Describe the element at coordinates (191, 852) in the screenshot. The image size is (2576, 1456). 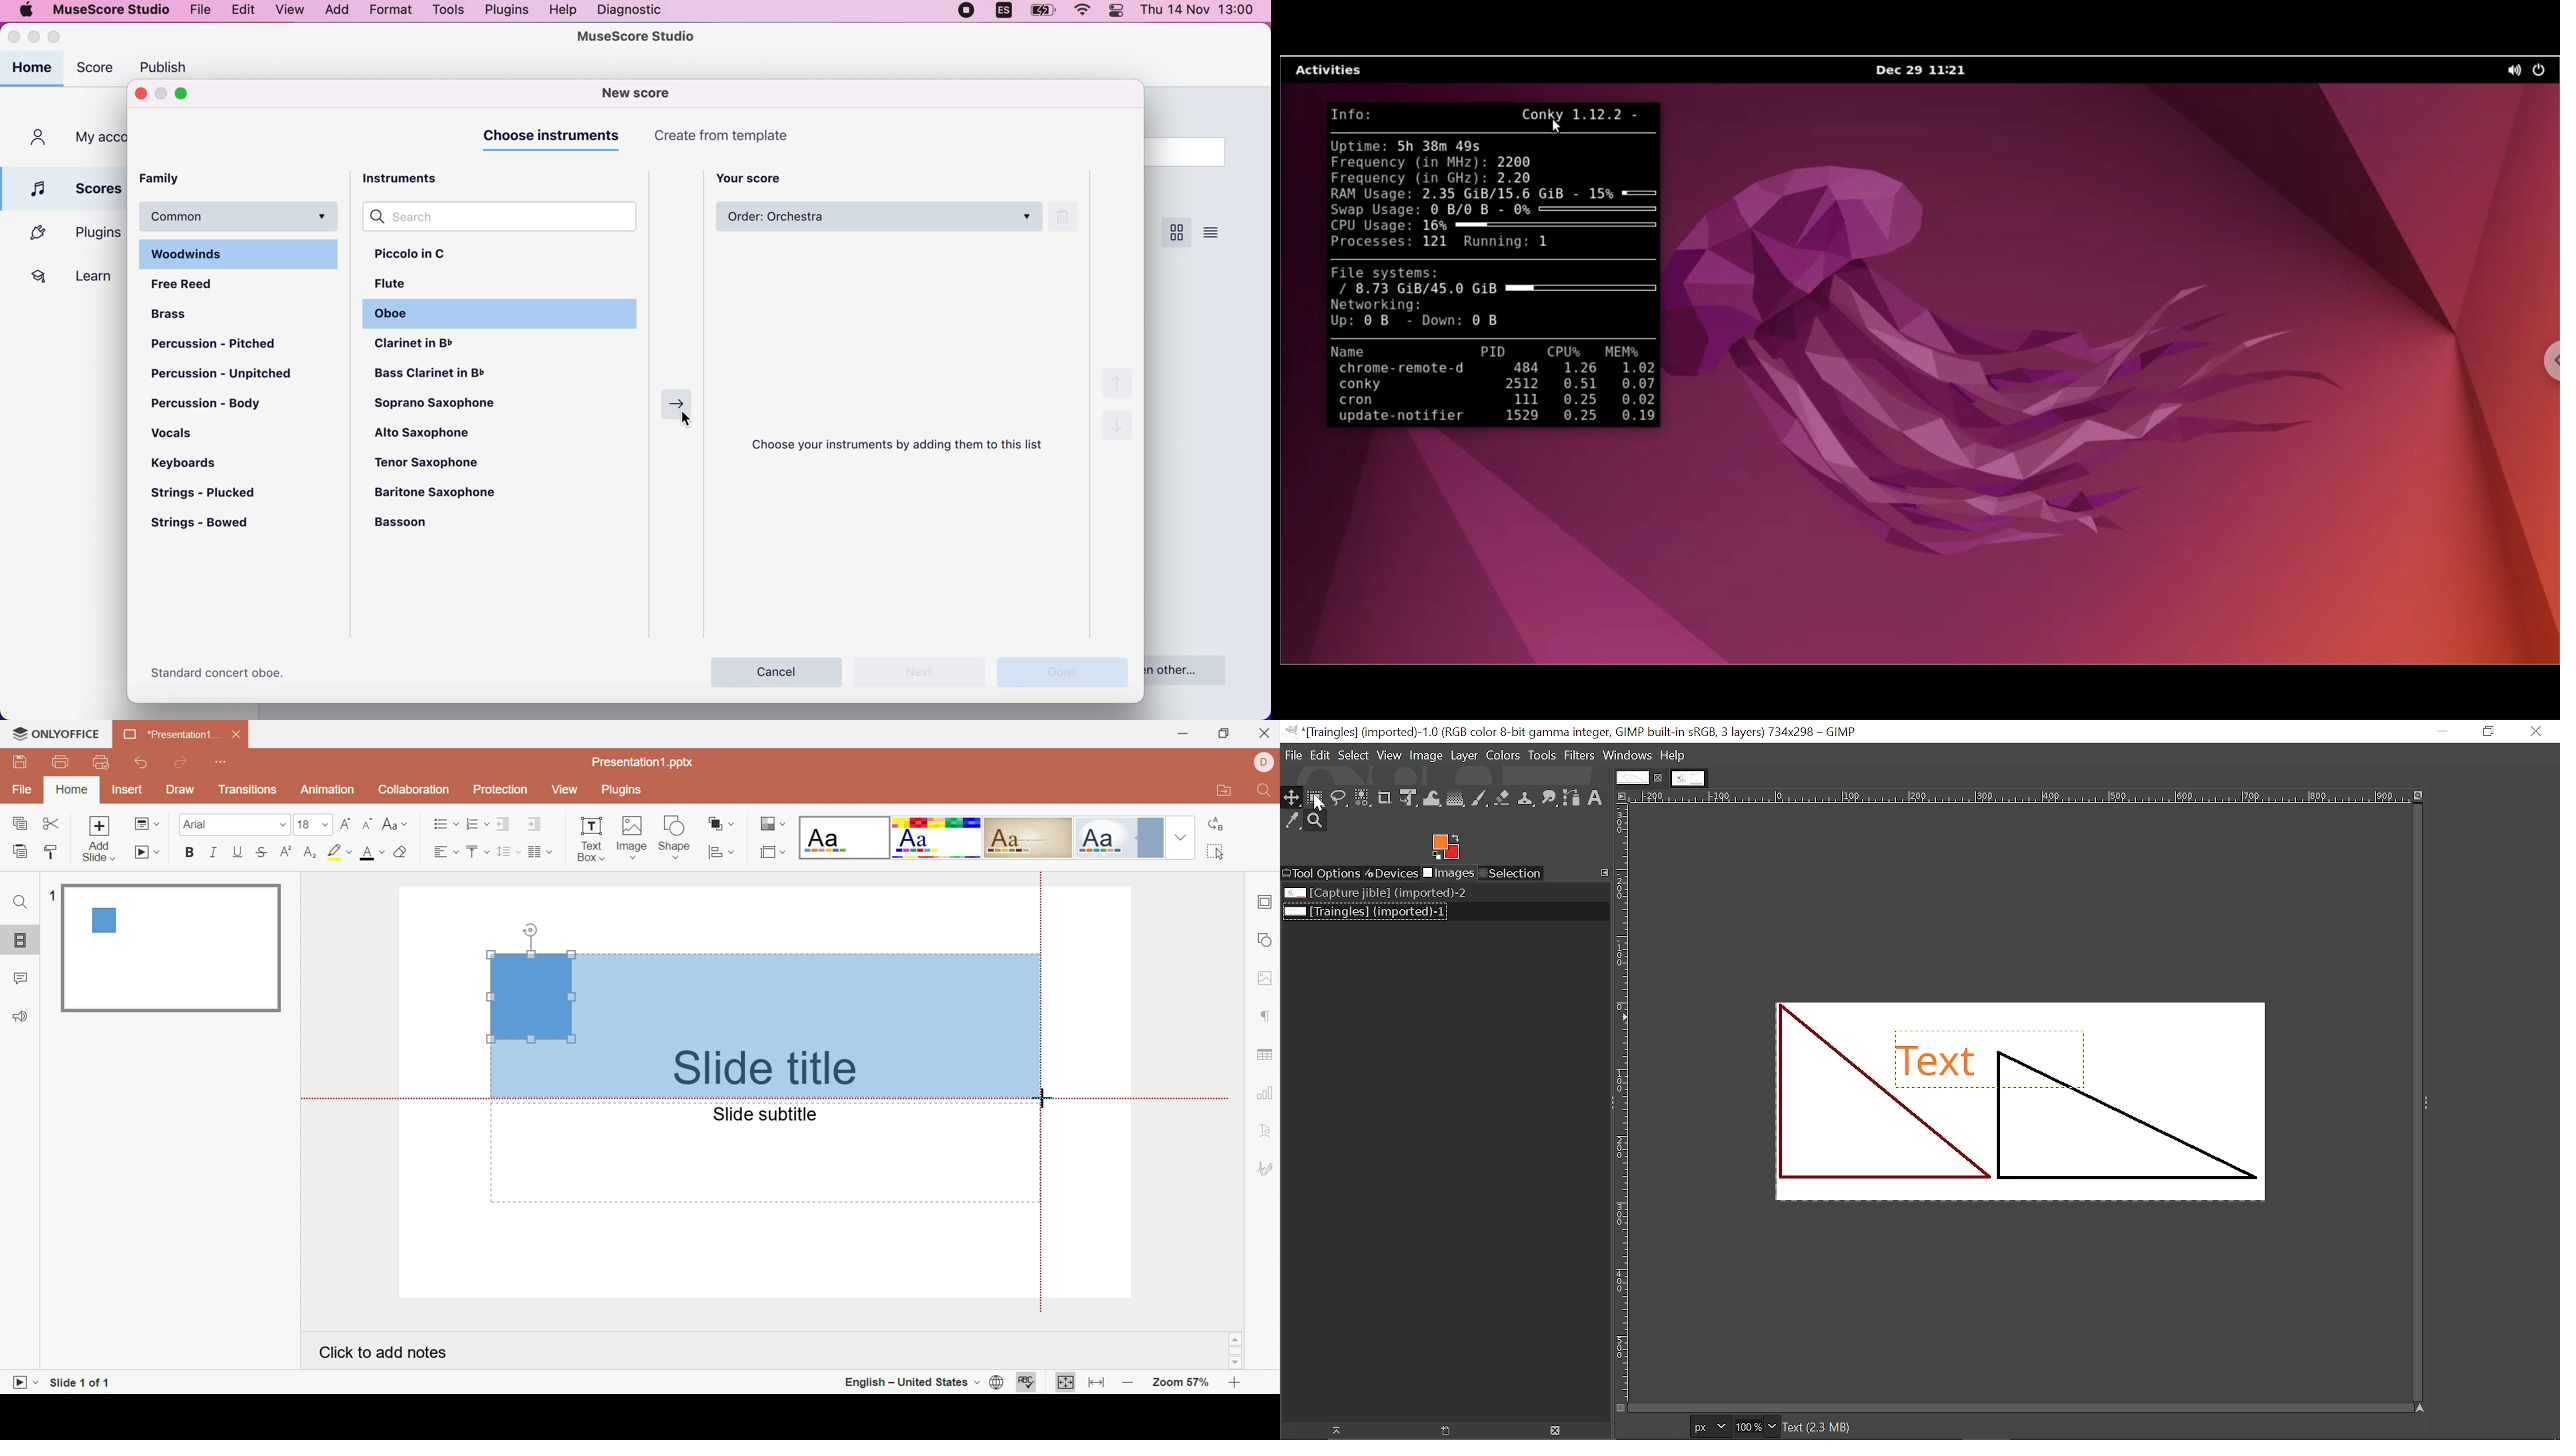
I see `Bold` at that location.